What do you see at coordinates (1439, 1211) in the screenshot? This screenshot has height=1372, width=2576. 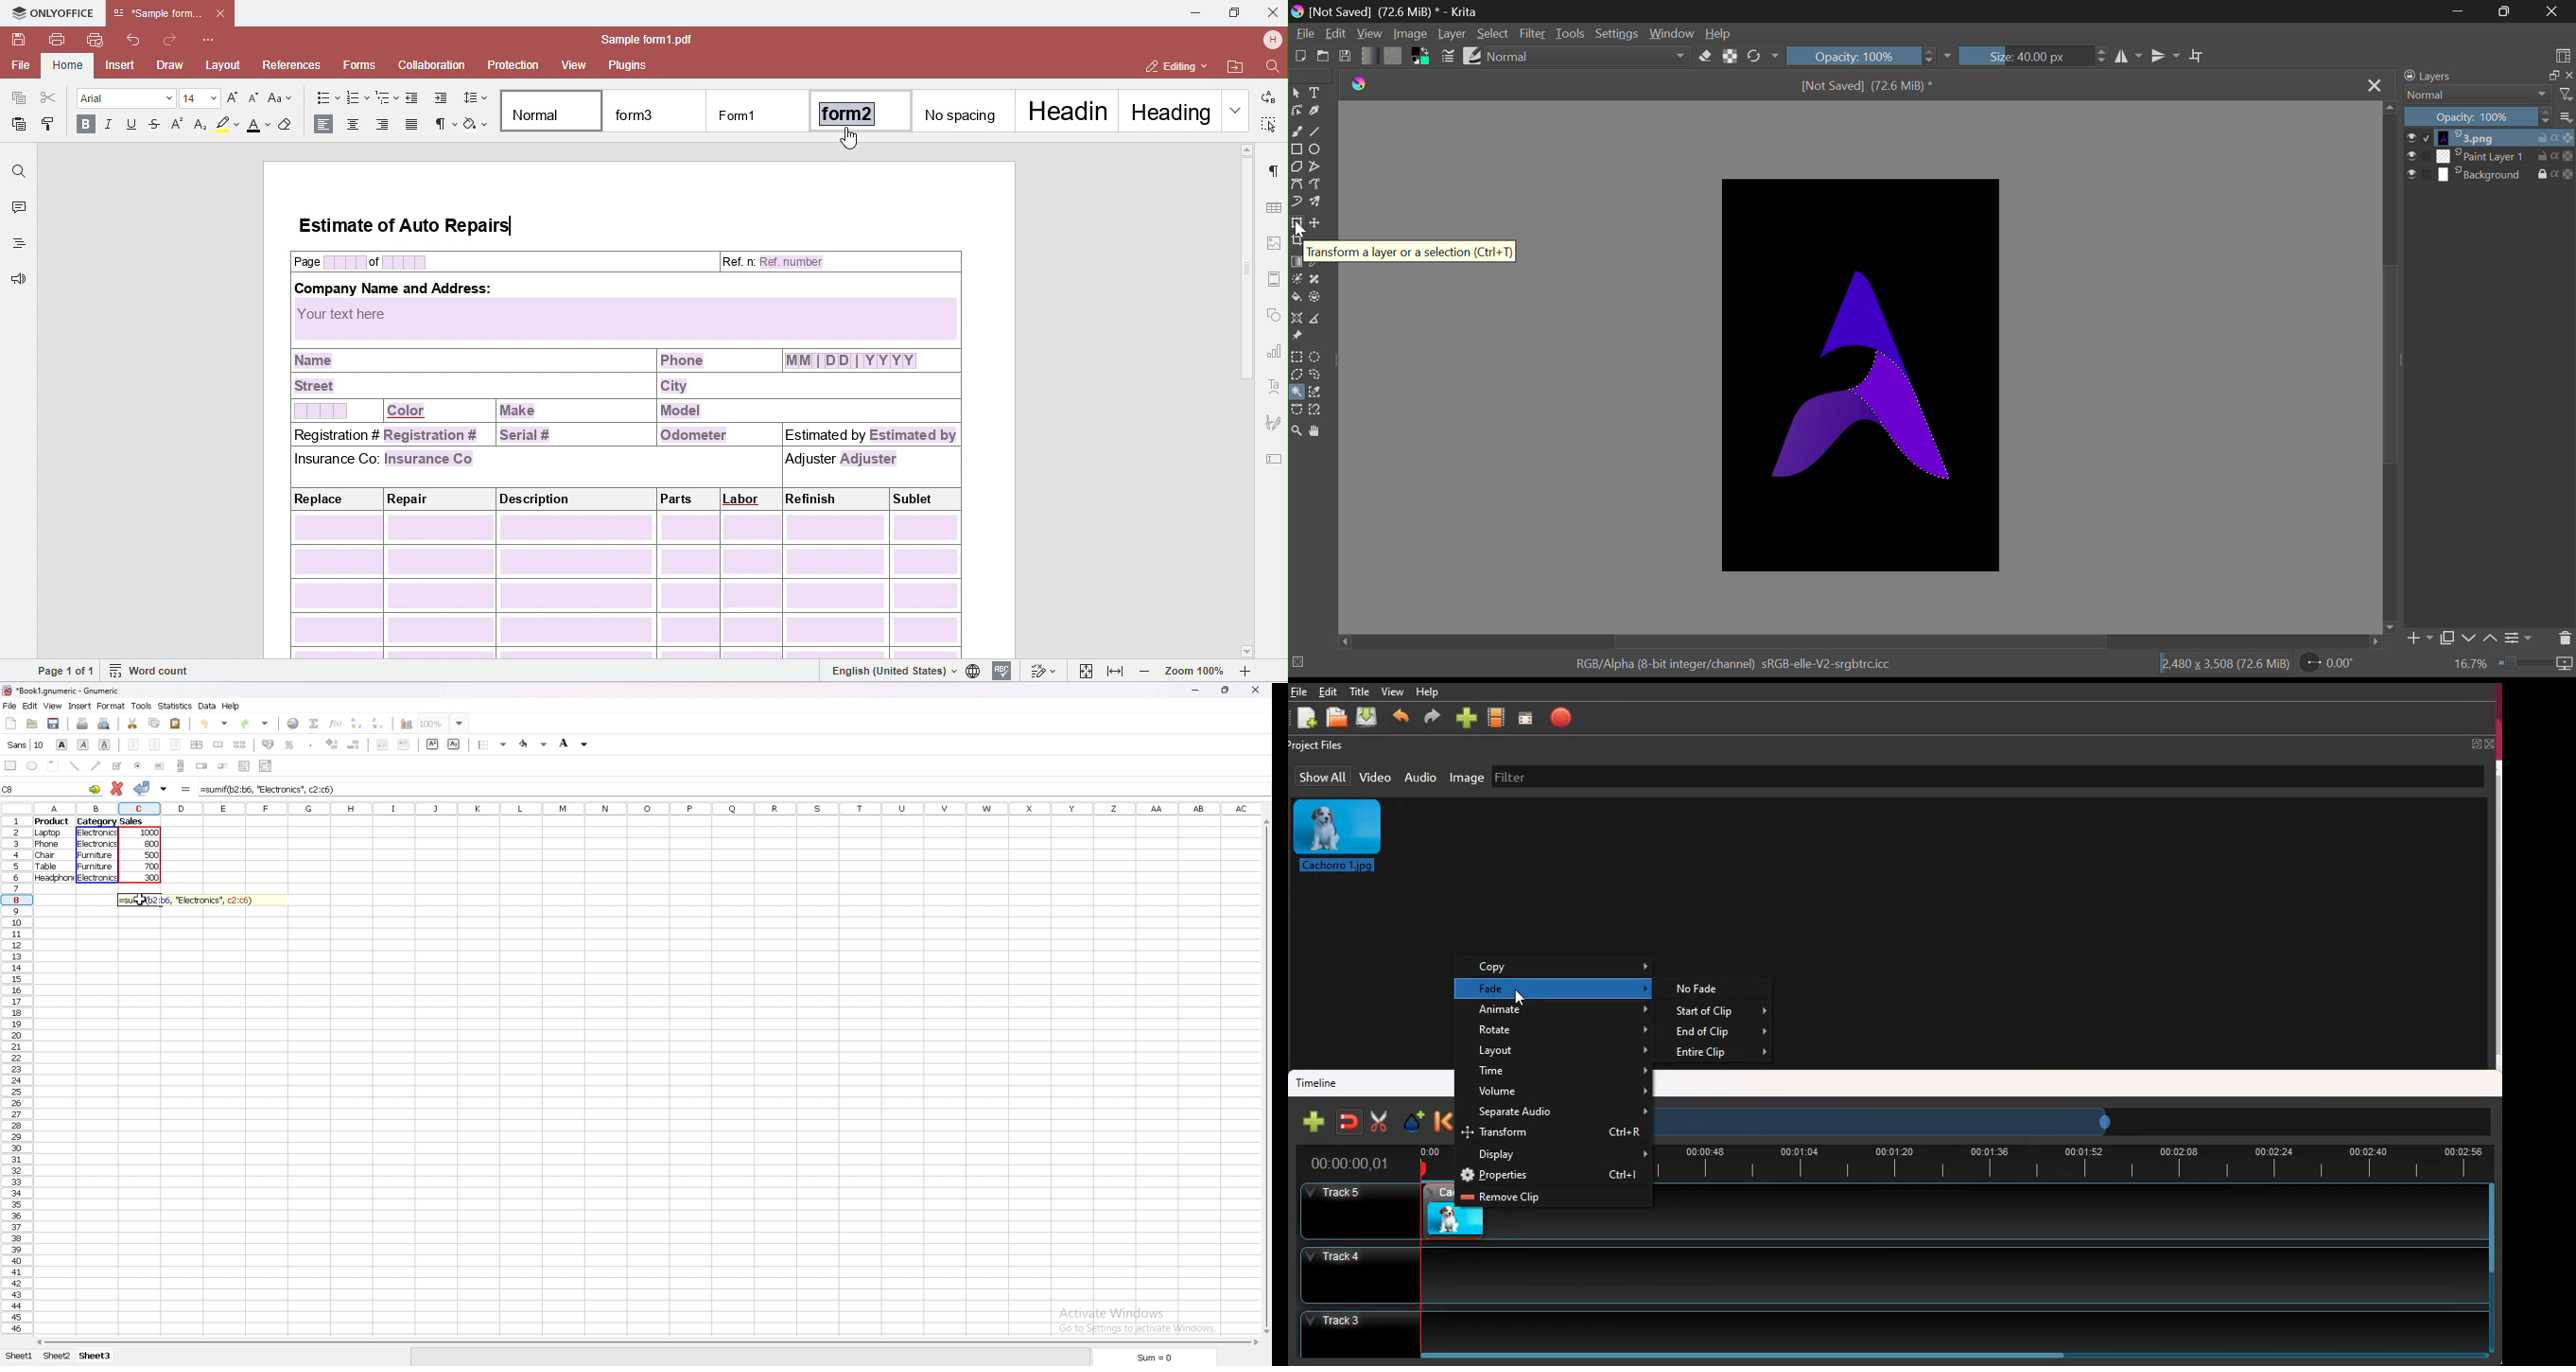 I see `video` at bounding box center [1439, 1211].